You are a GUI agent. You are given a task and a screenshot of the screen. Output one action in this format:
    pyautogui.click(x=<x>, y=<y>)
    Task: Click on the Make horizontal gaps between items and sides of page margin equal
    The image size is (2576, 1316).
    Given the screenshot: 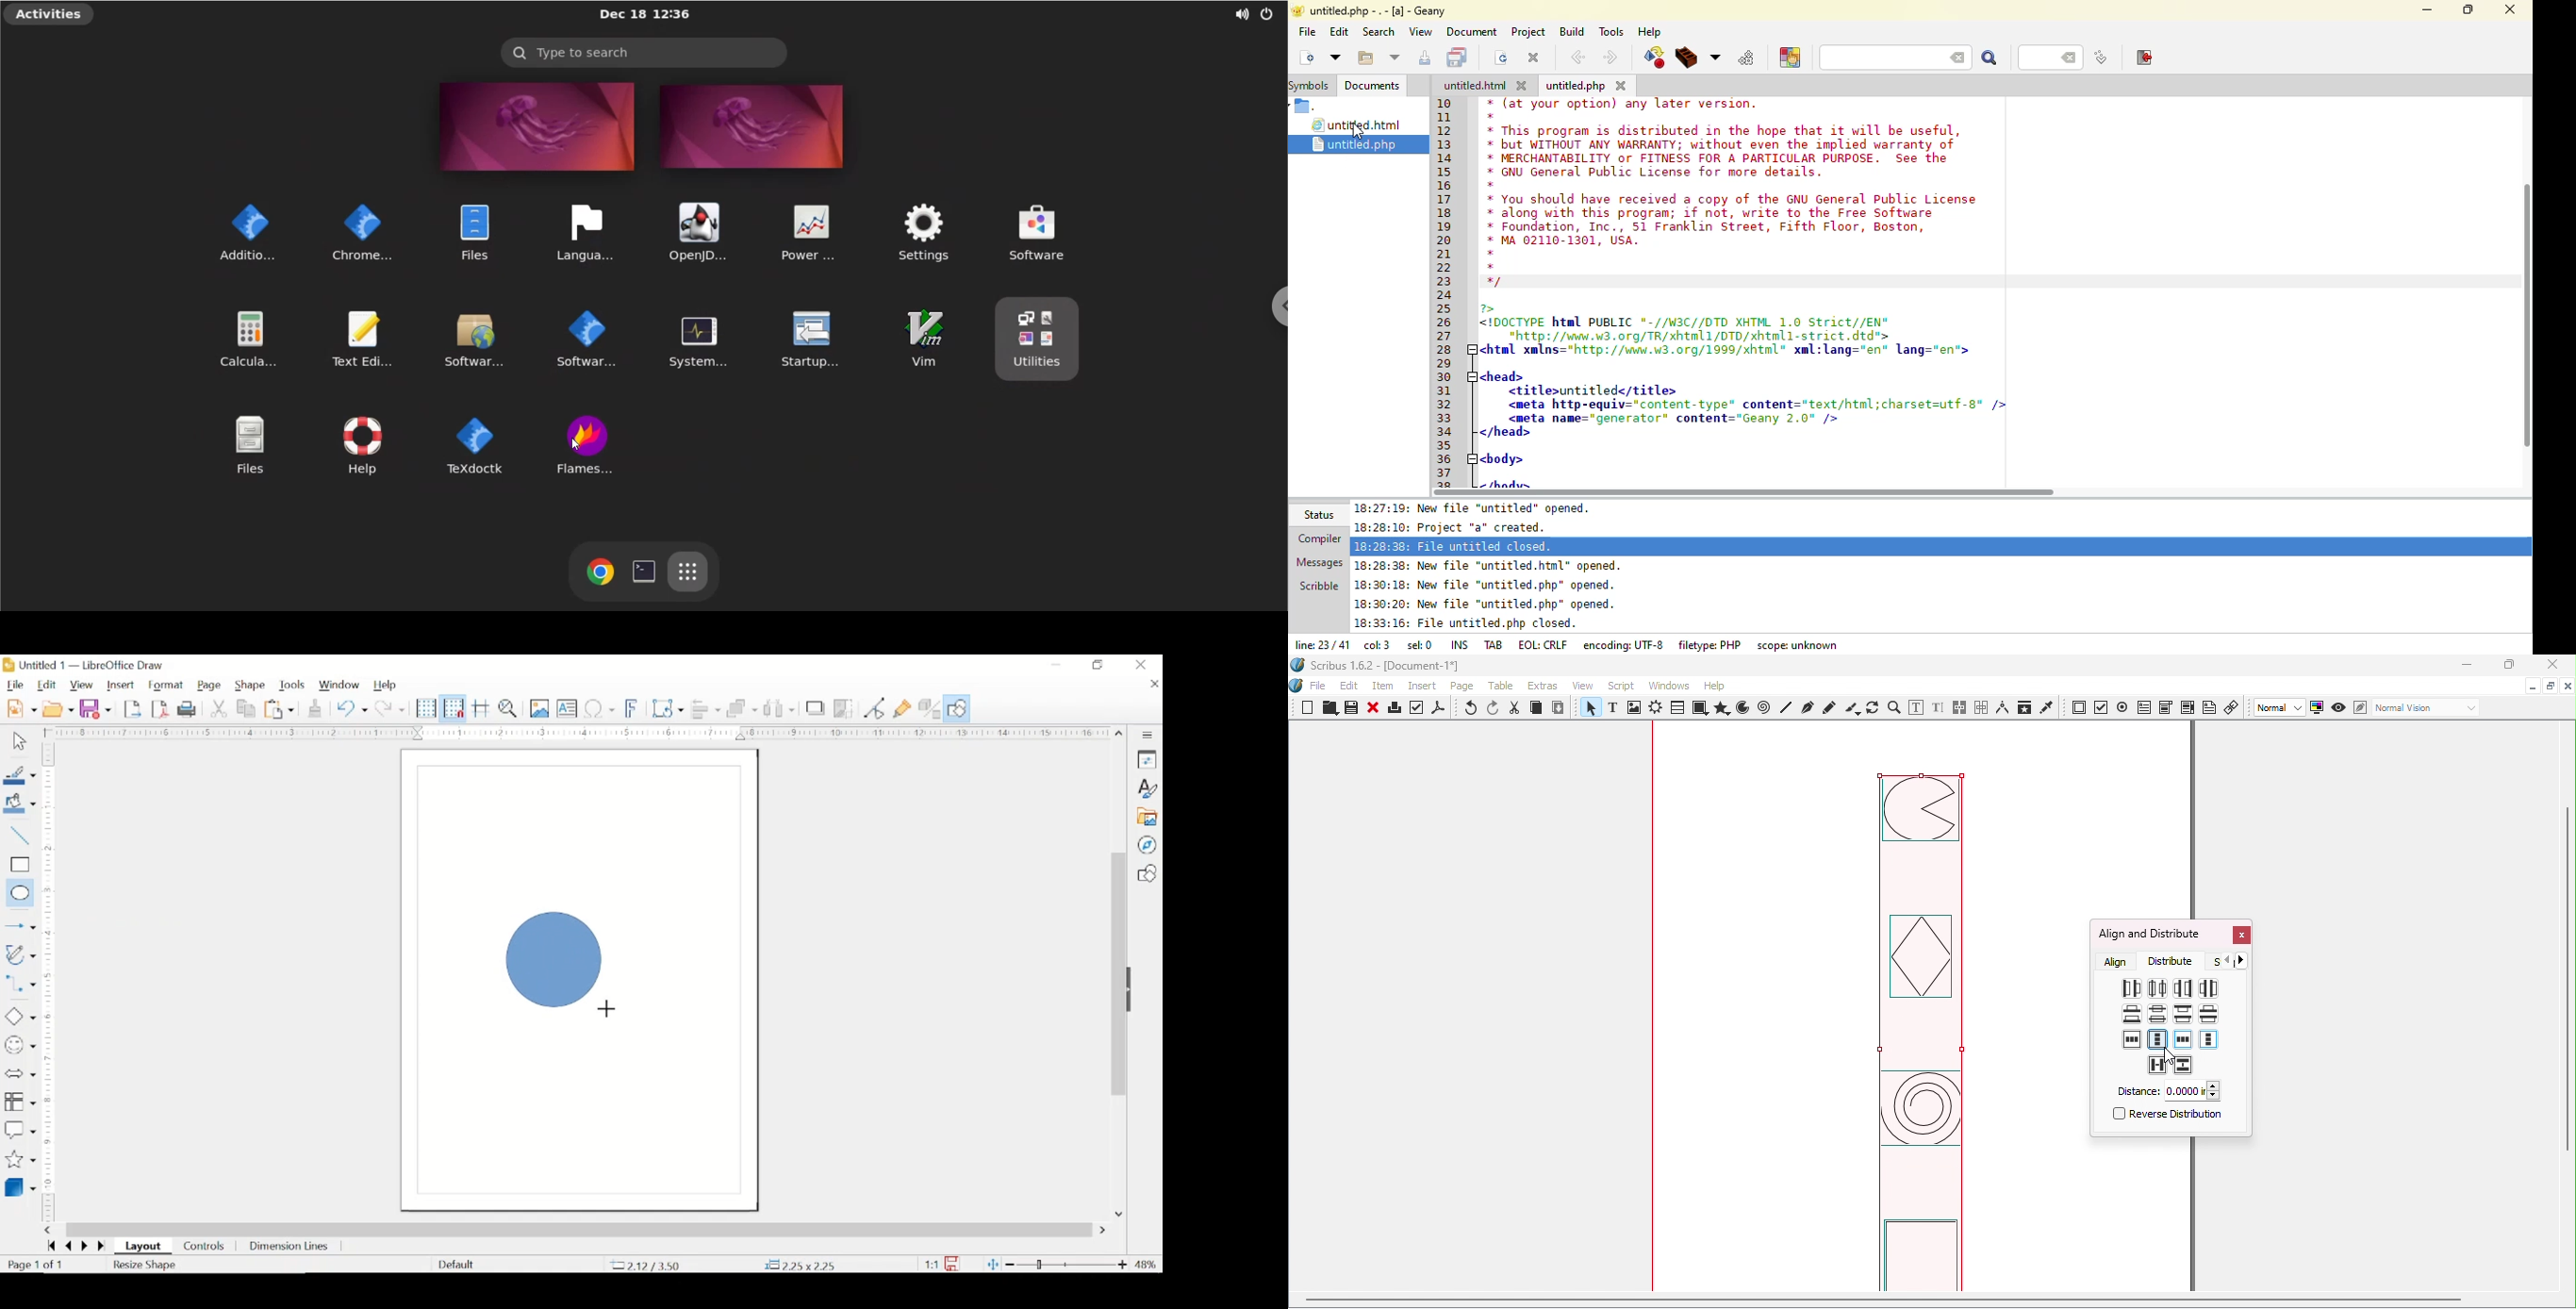 What is the action you would take?
    pyautogui.click(x=2183, y=1041)
    